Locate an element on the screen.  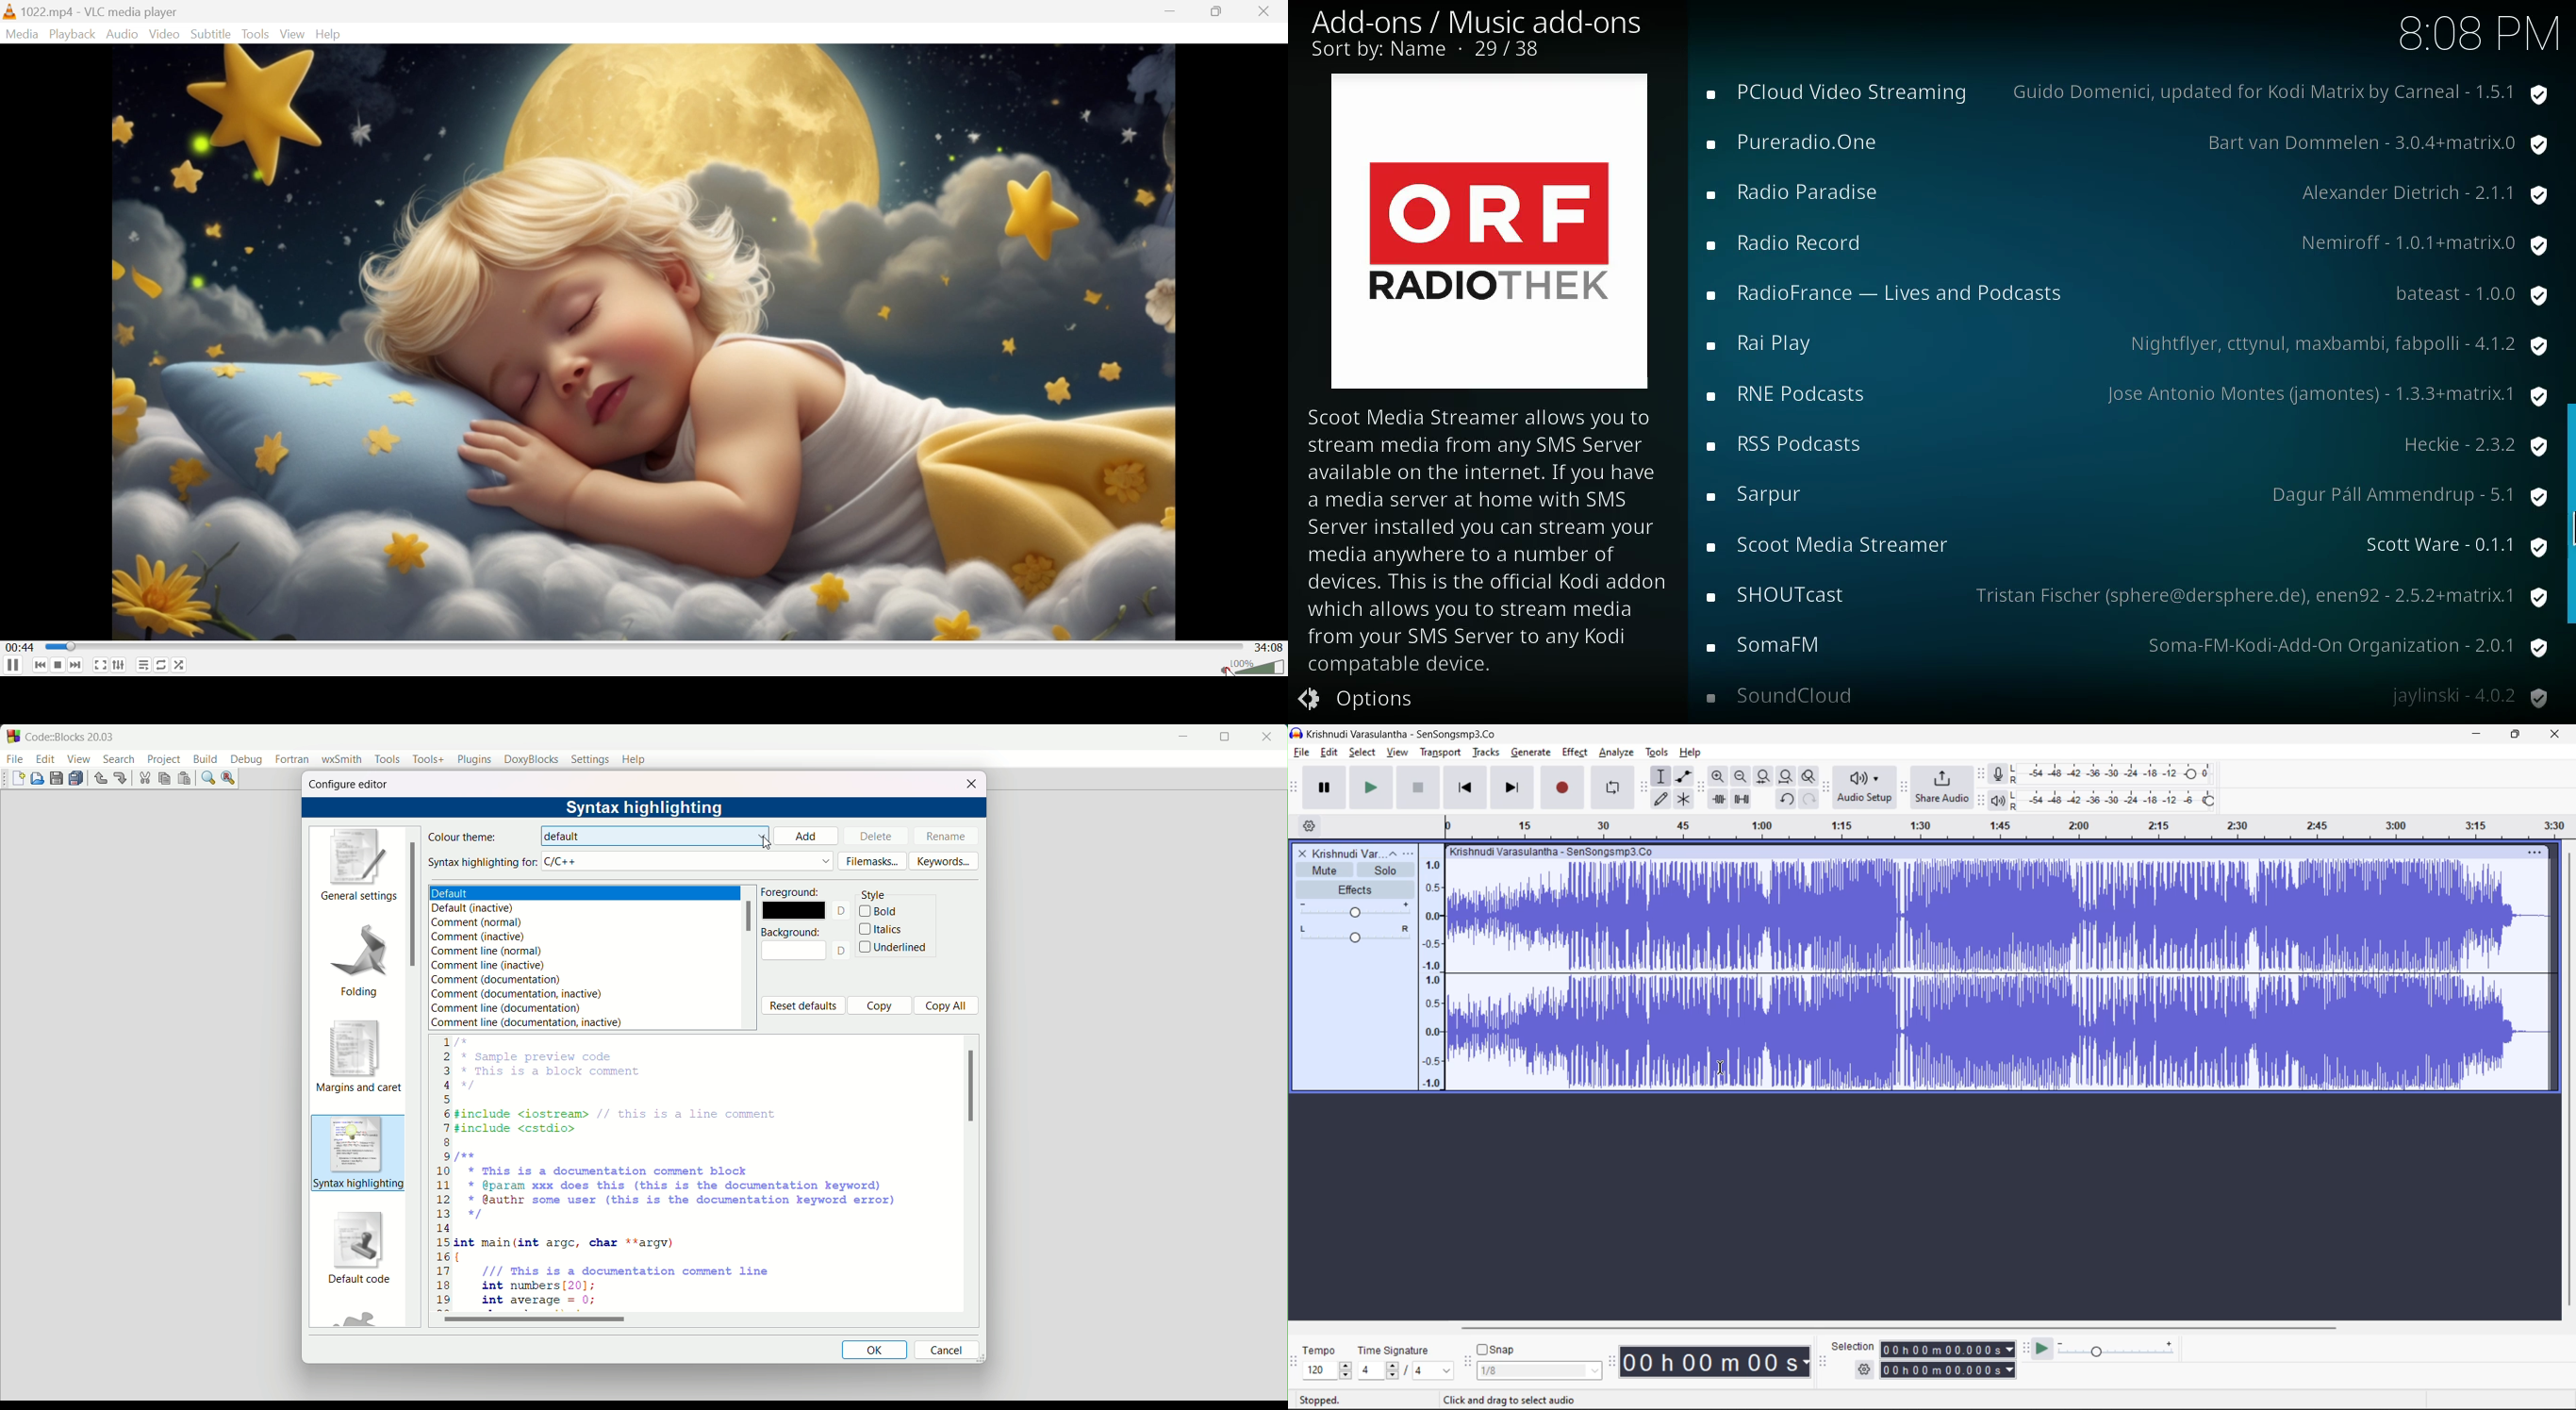
keywords is located at coordinates (945, 862).